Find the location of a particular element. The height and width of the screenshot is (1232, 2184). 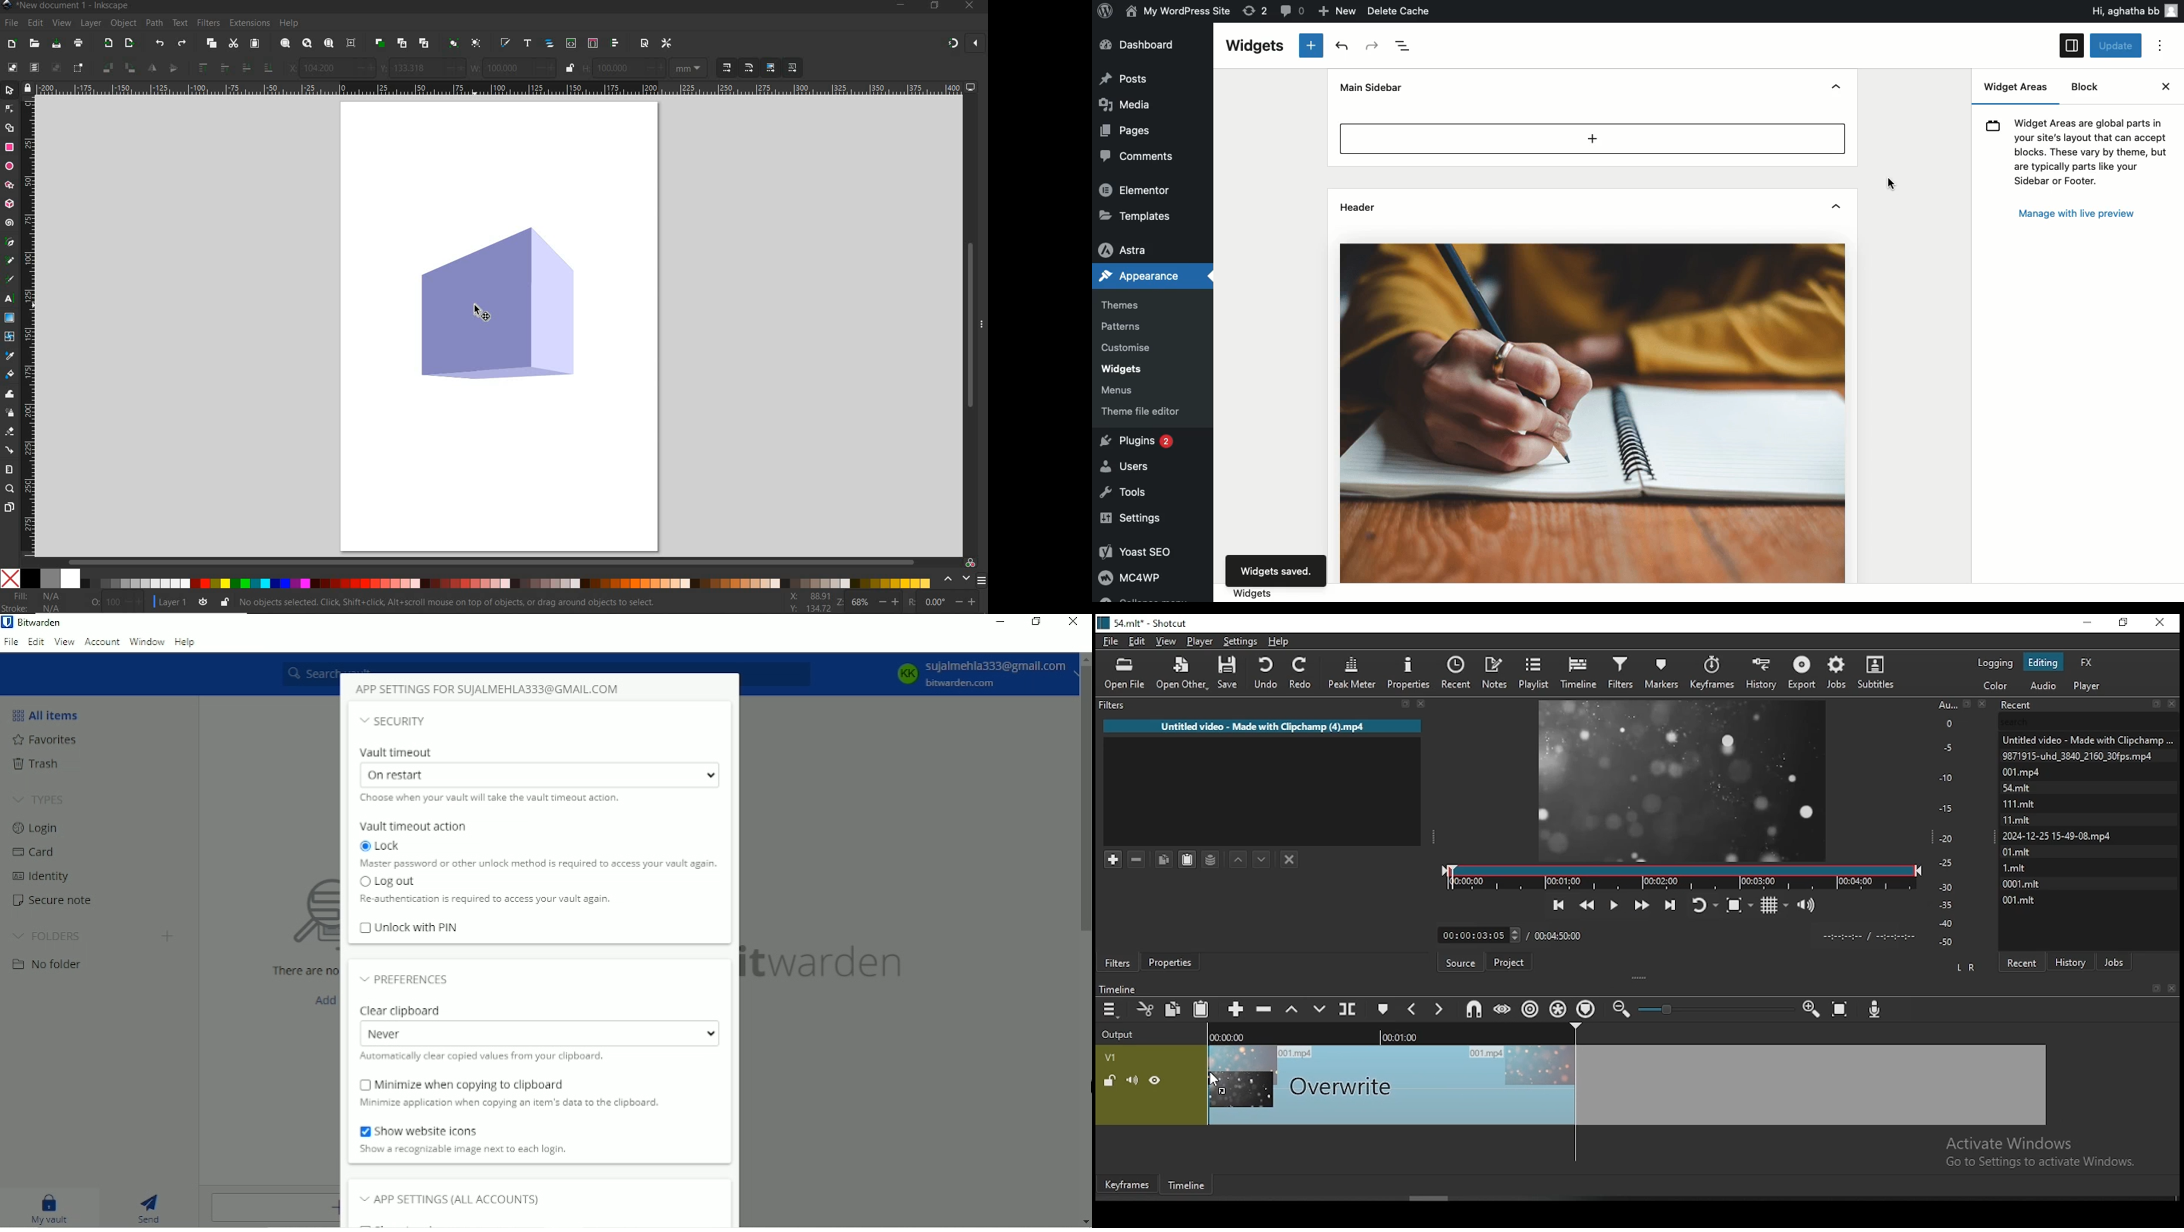

Vault timeout is located at coordinates (400, 750).